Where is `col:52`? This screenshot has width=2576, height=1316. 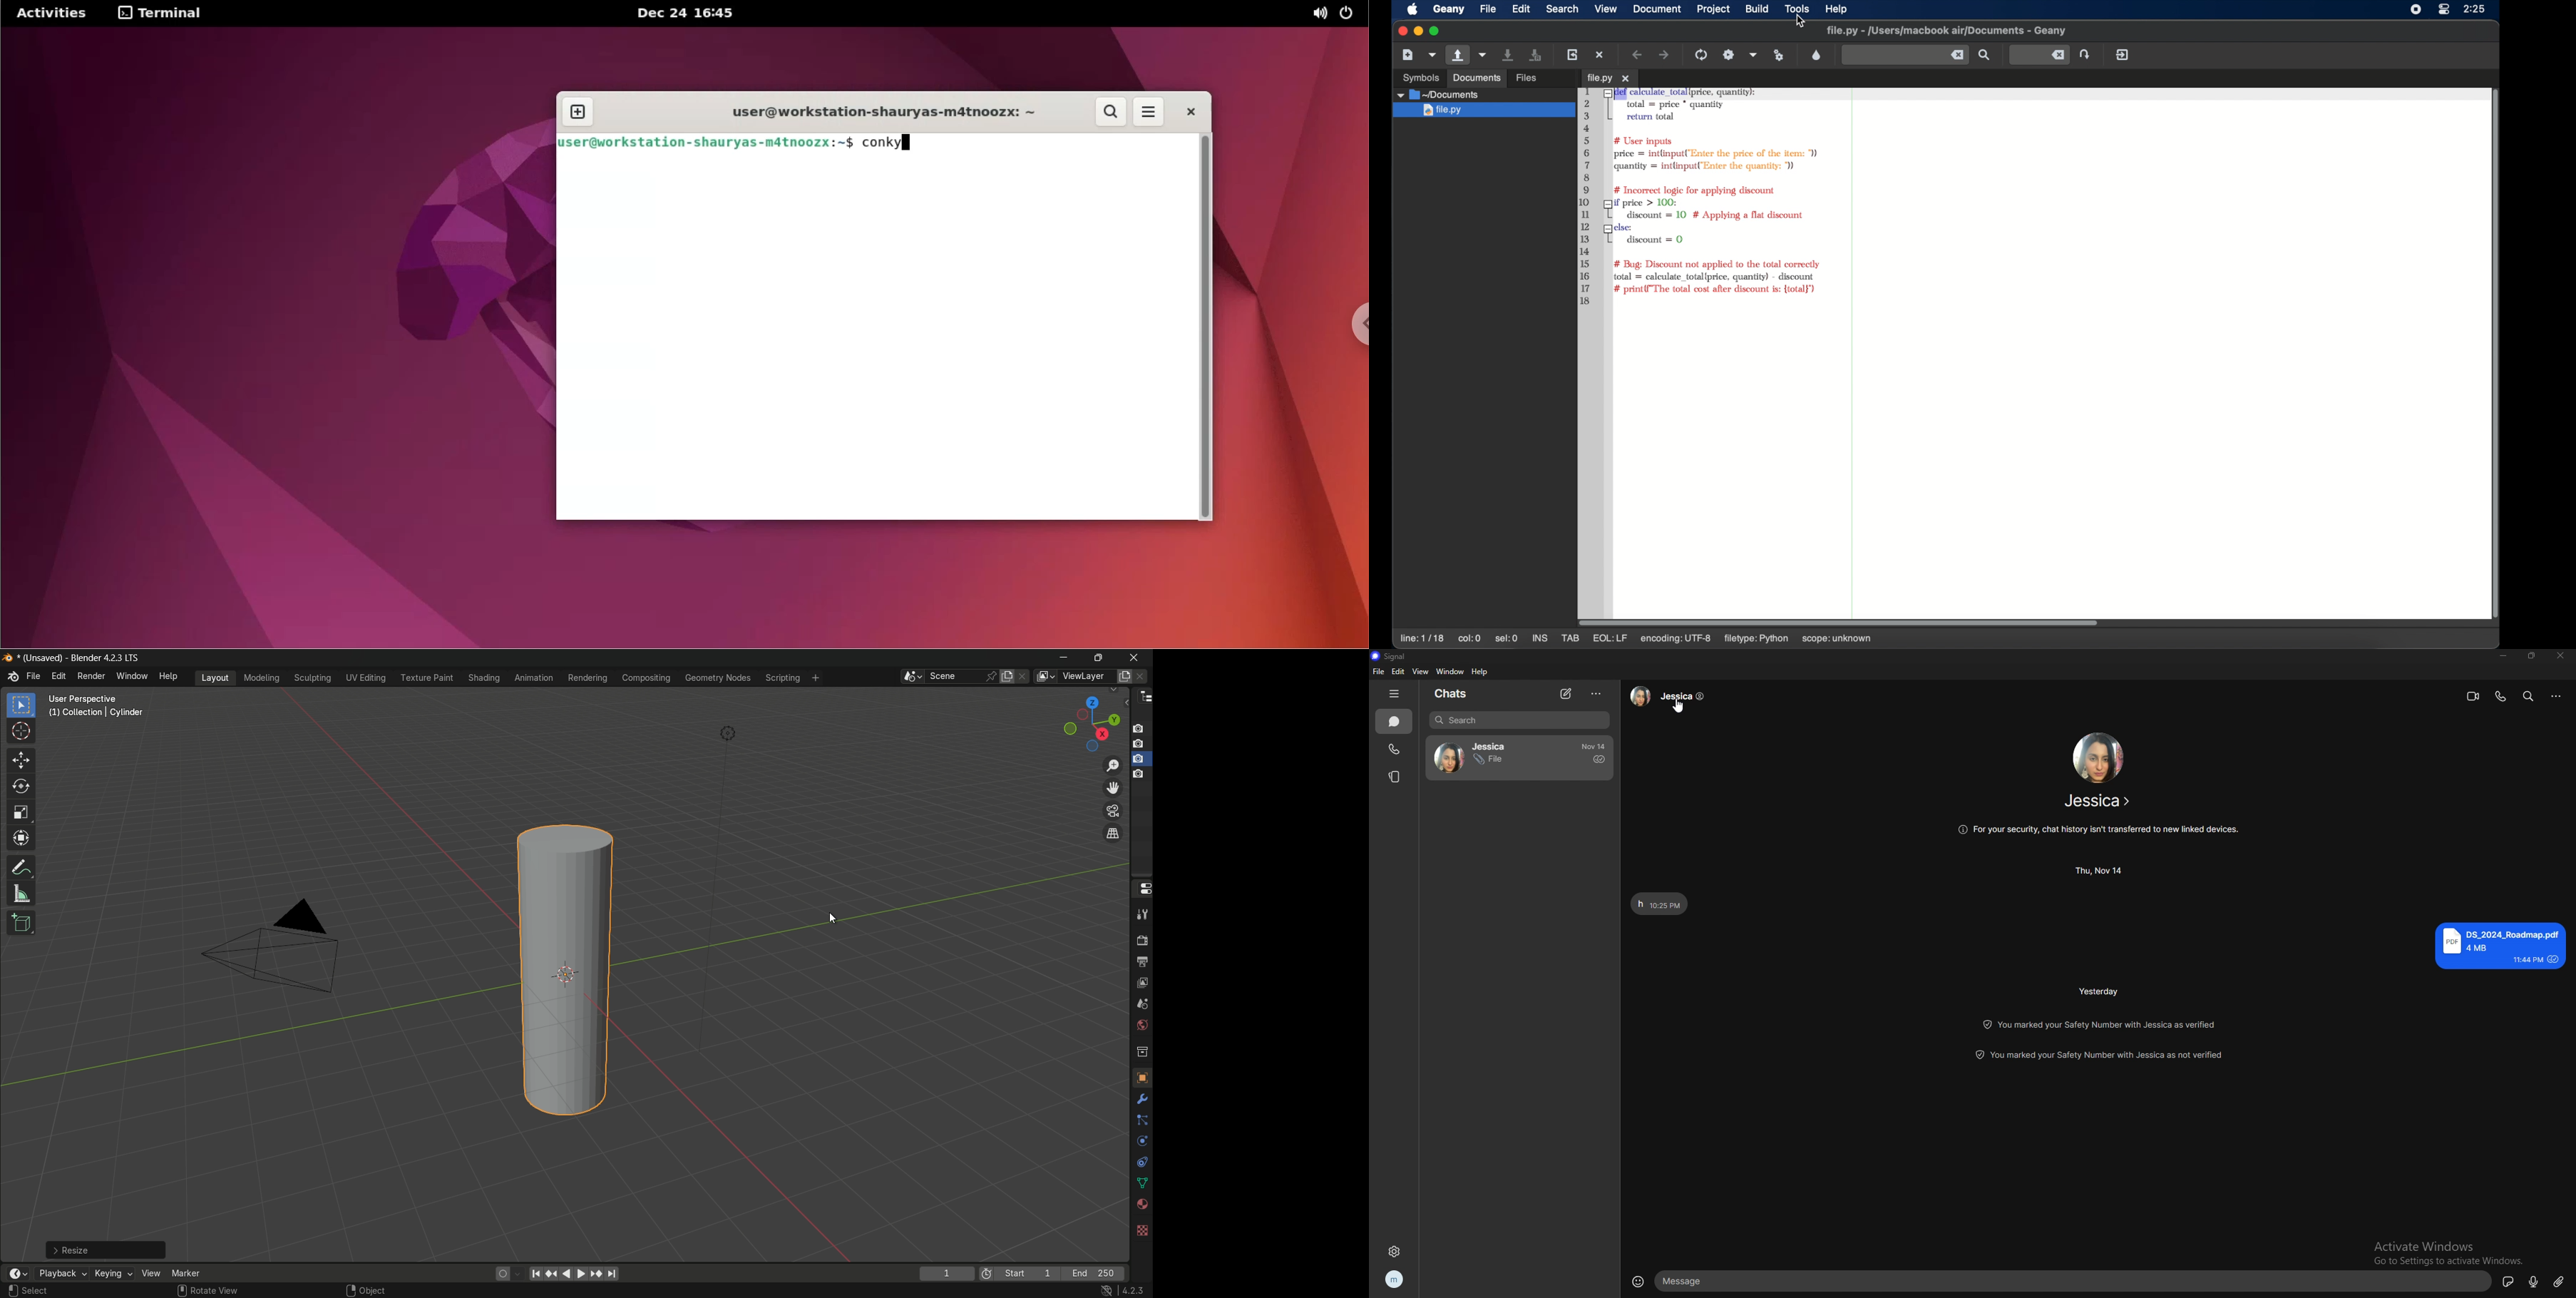 col:52 is located at coordinates (1471, 639).